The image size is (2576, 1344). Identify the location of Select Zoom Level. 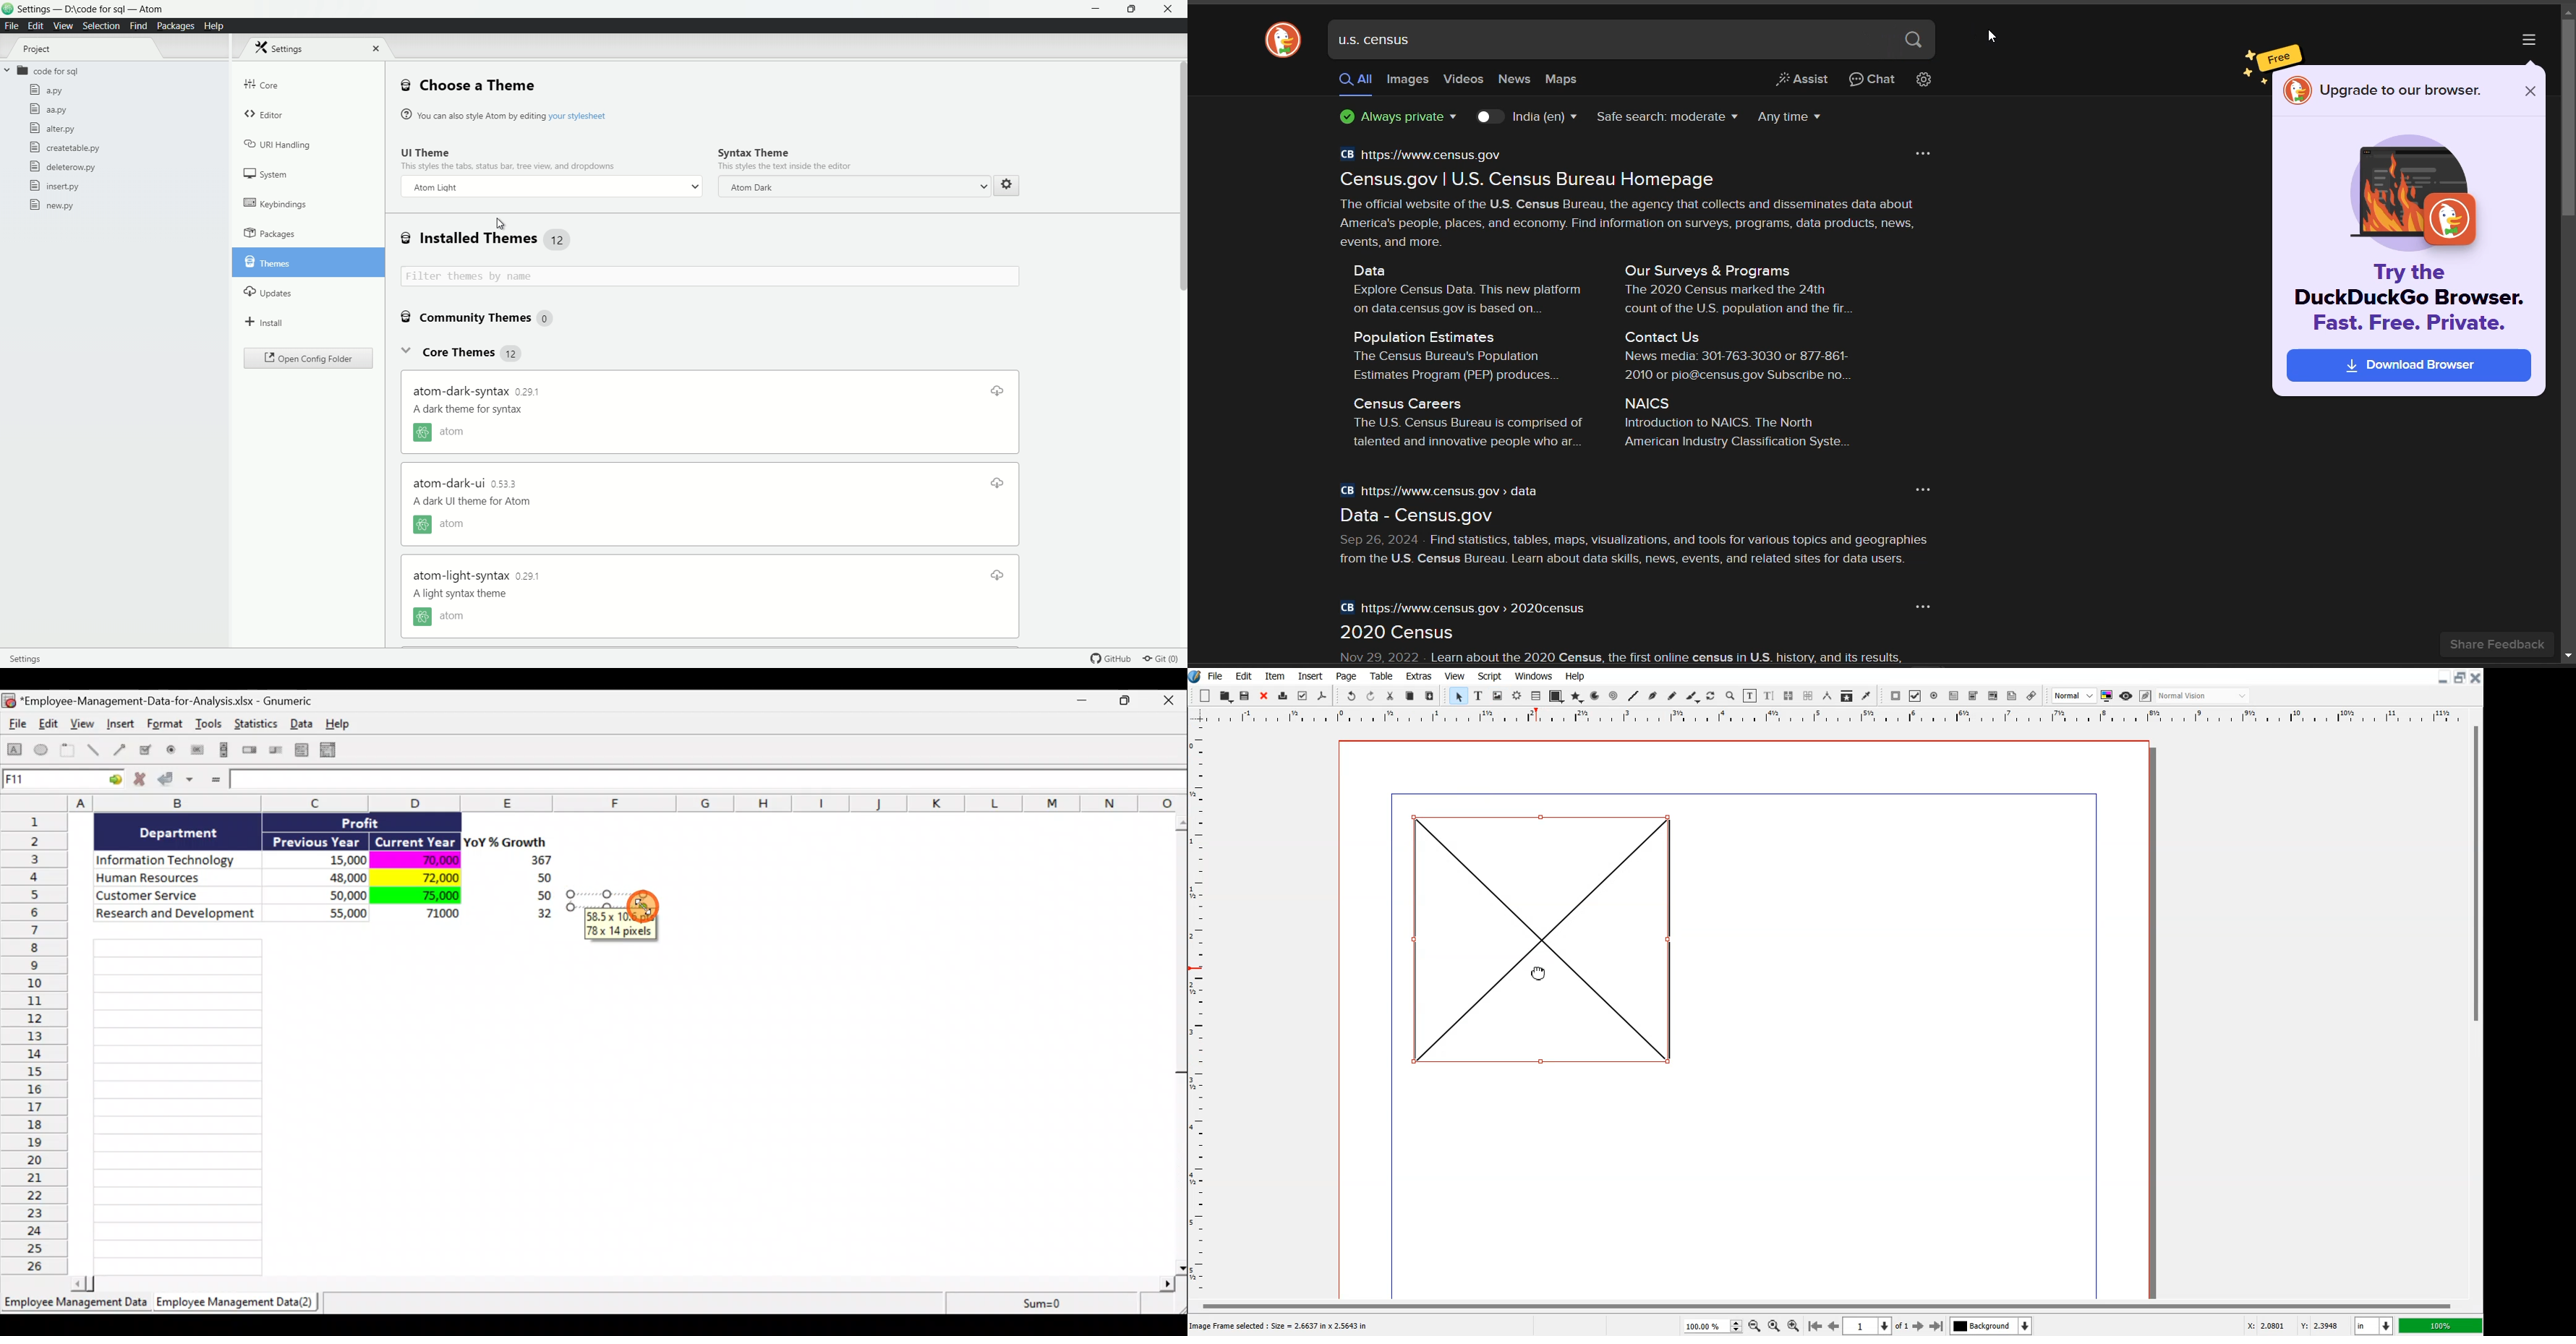
(1713, 1325).